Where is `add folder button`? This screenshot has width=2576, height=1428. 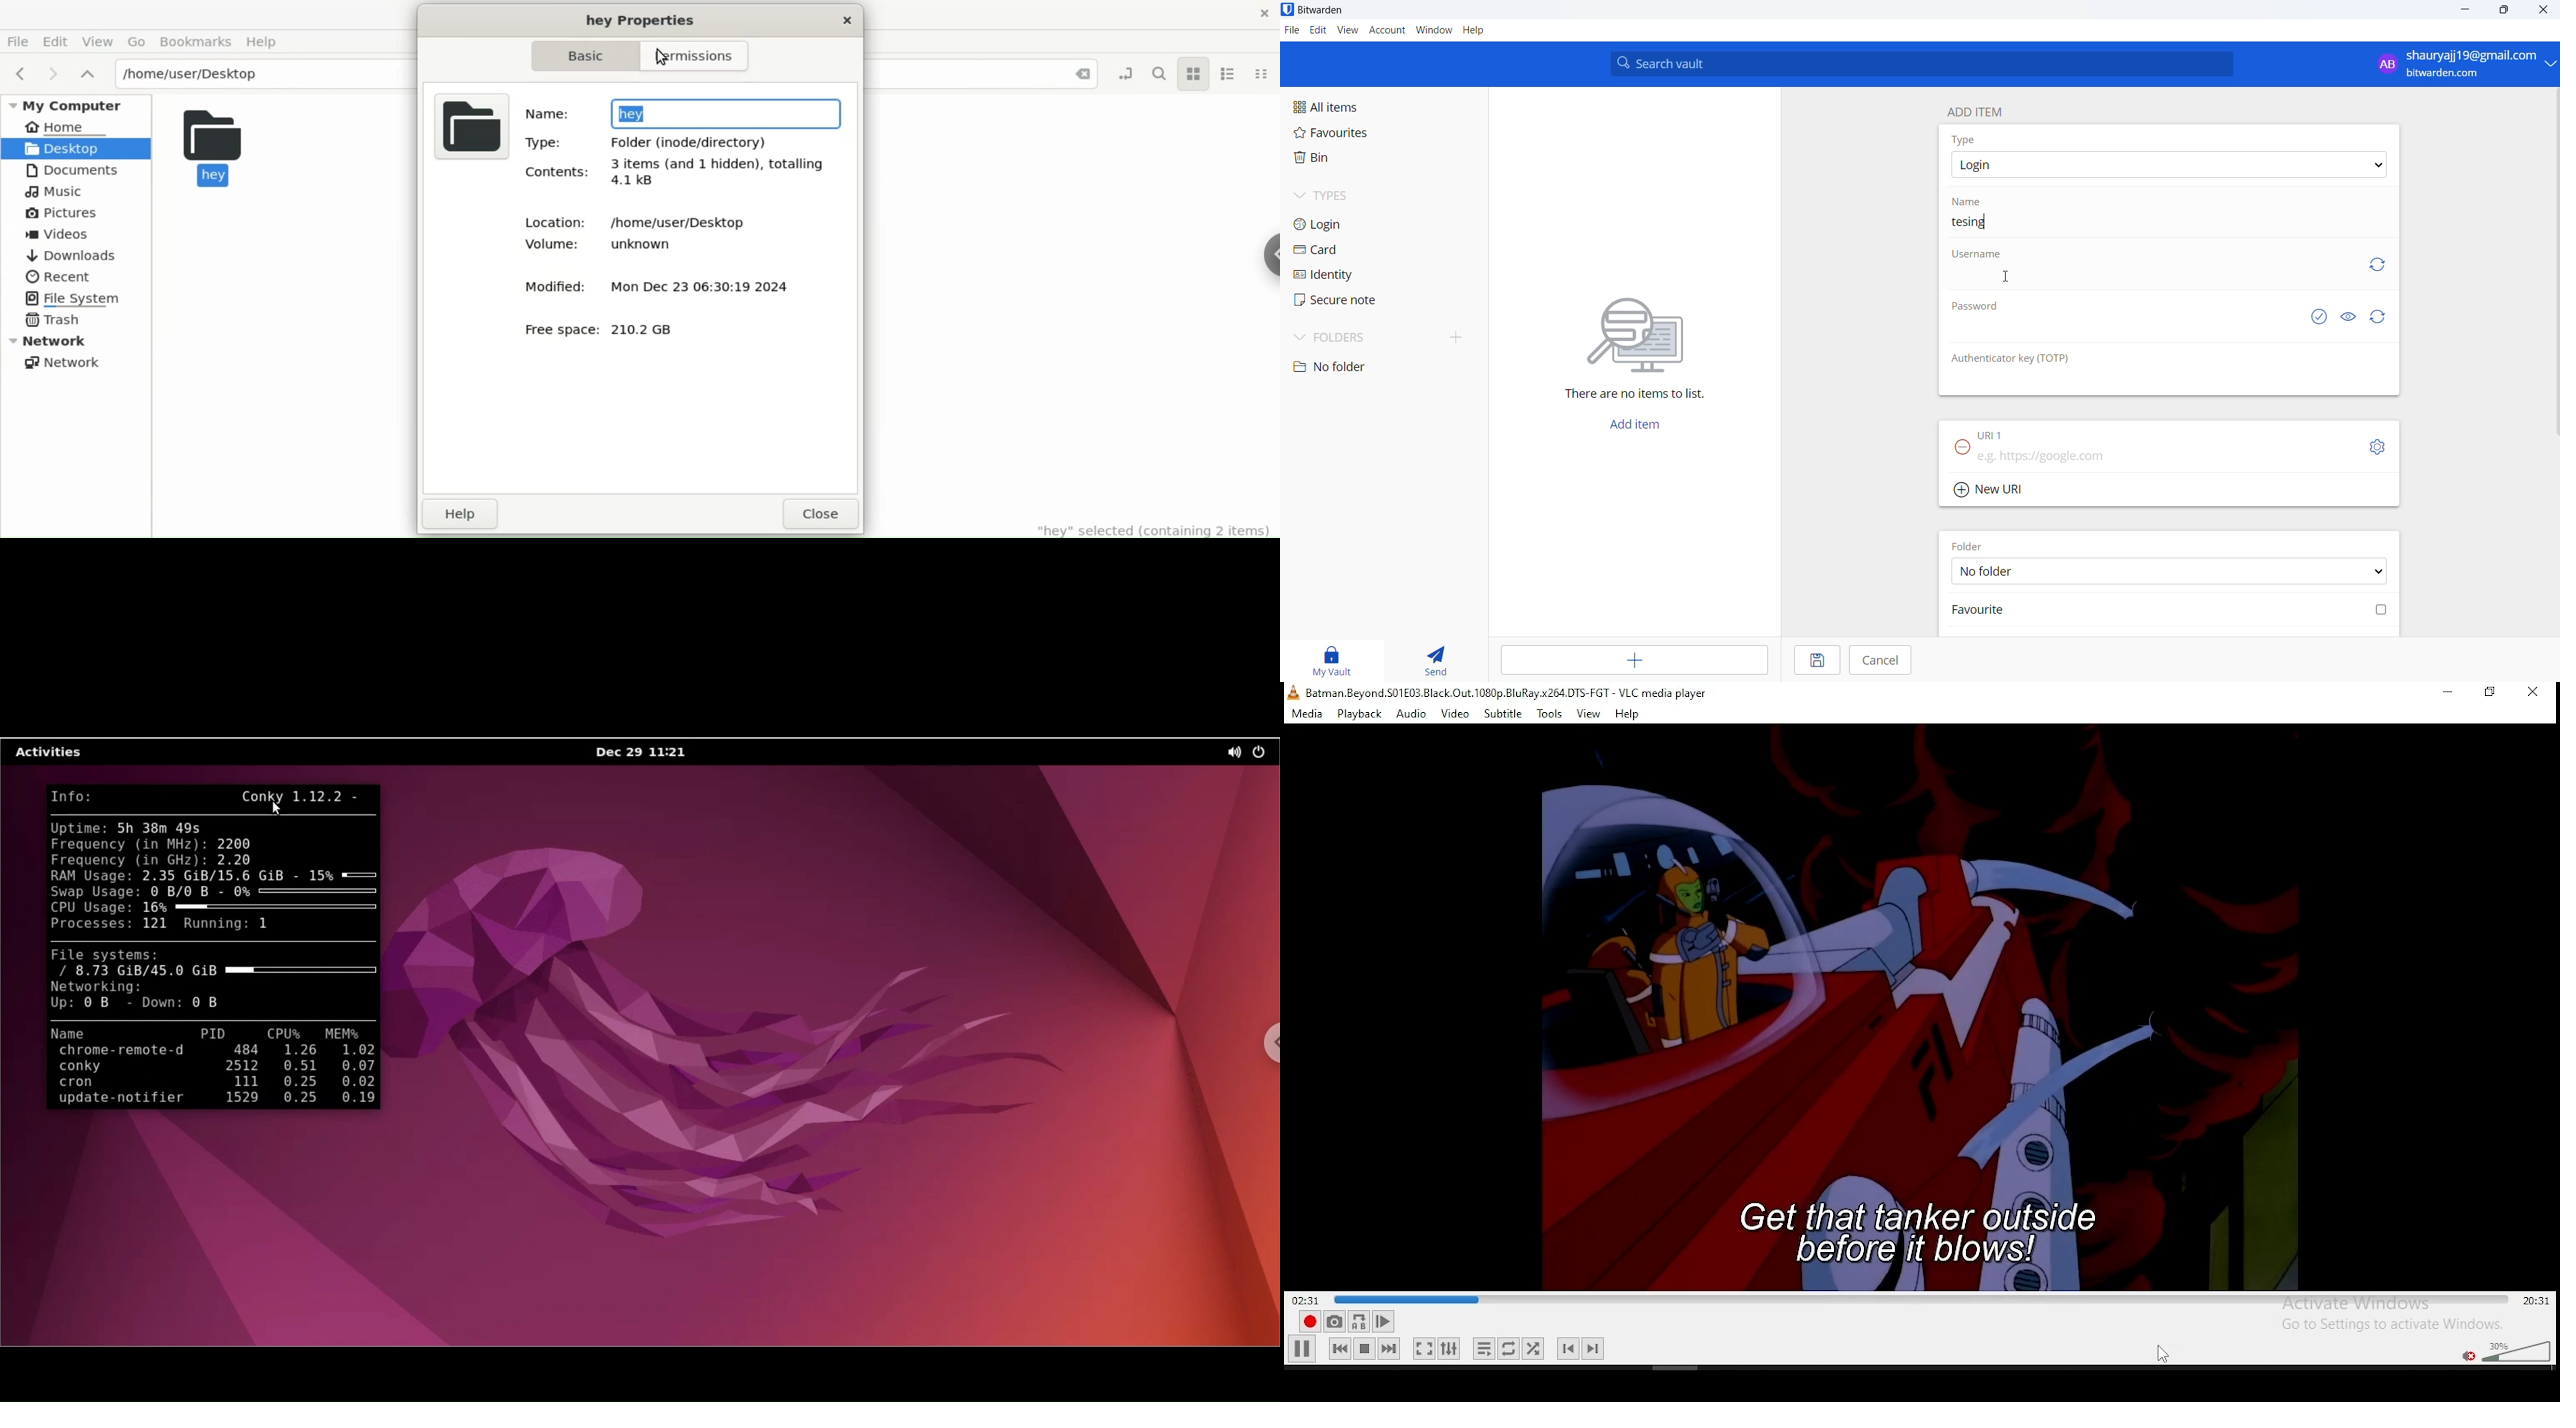 add folder button is located at coordinates (1457, 337).